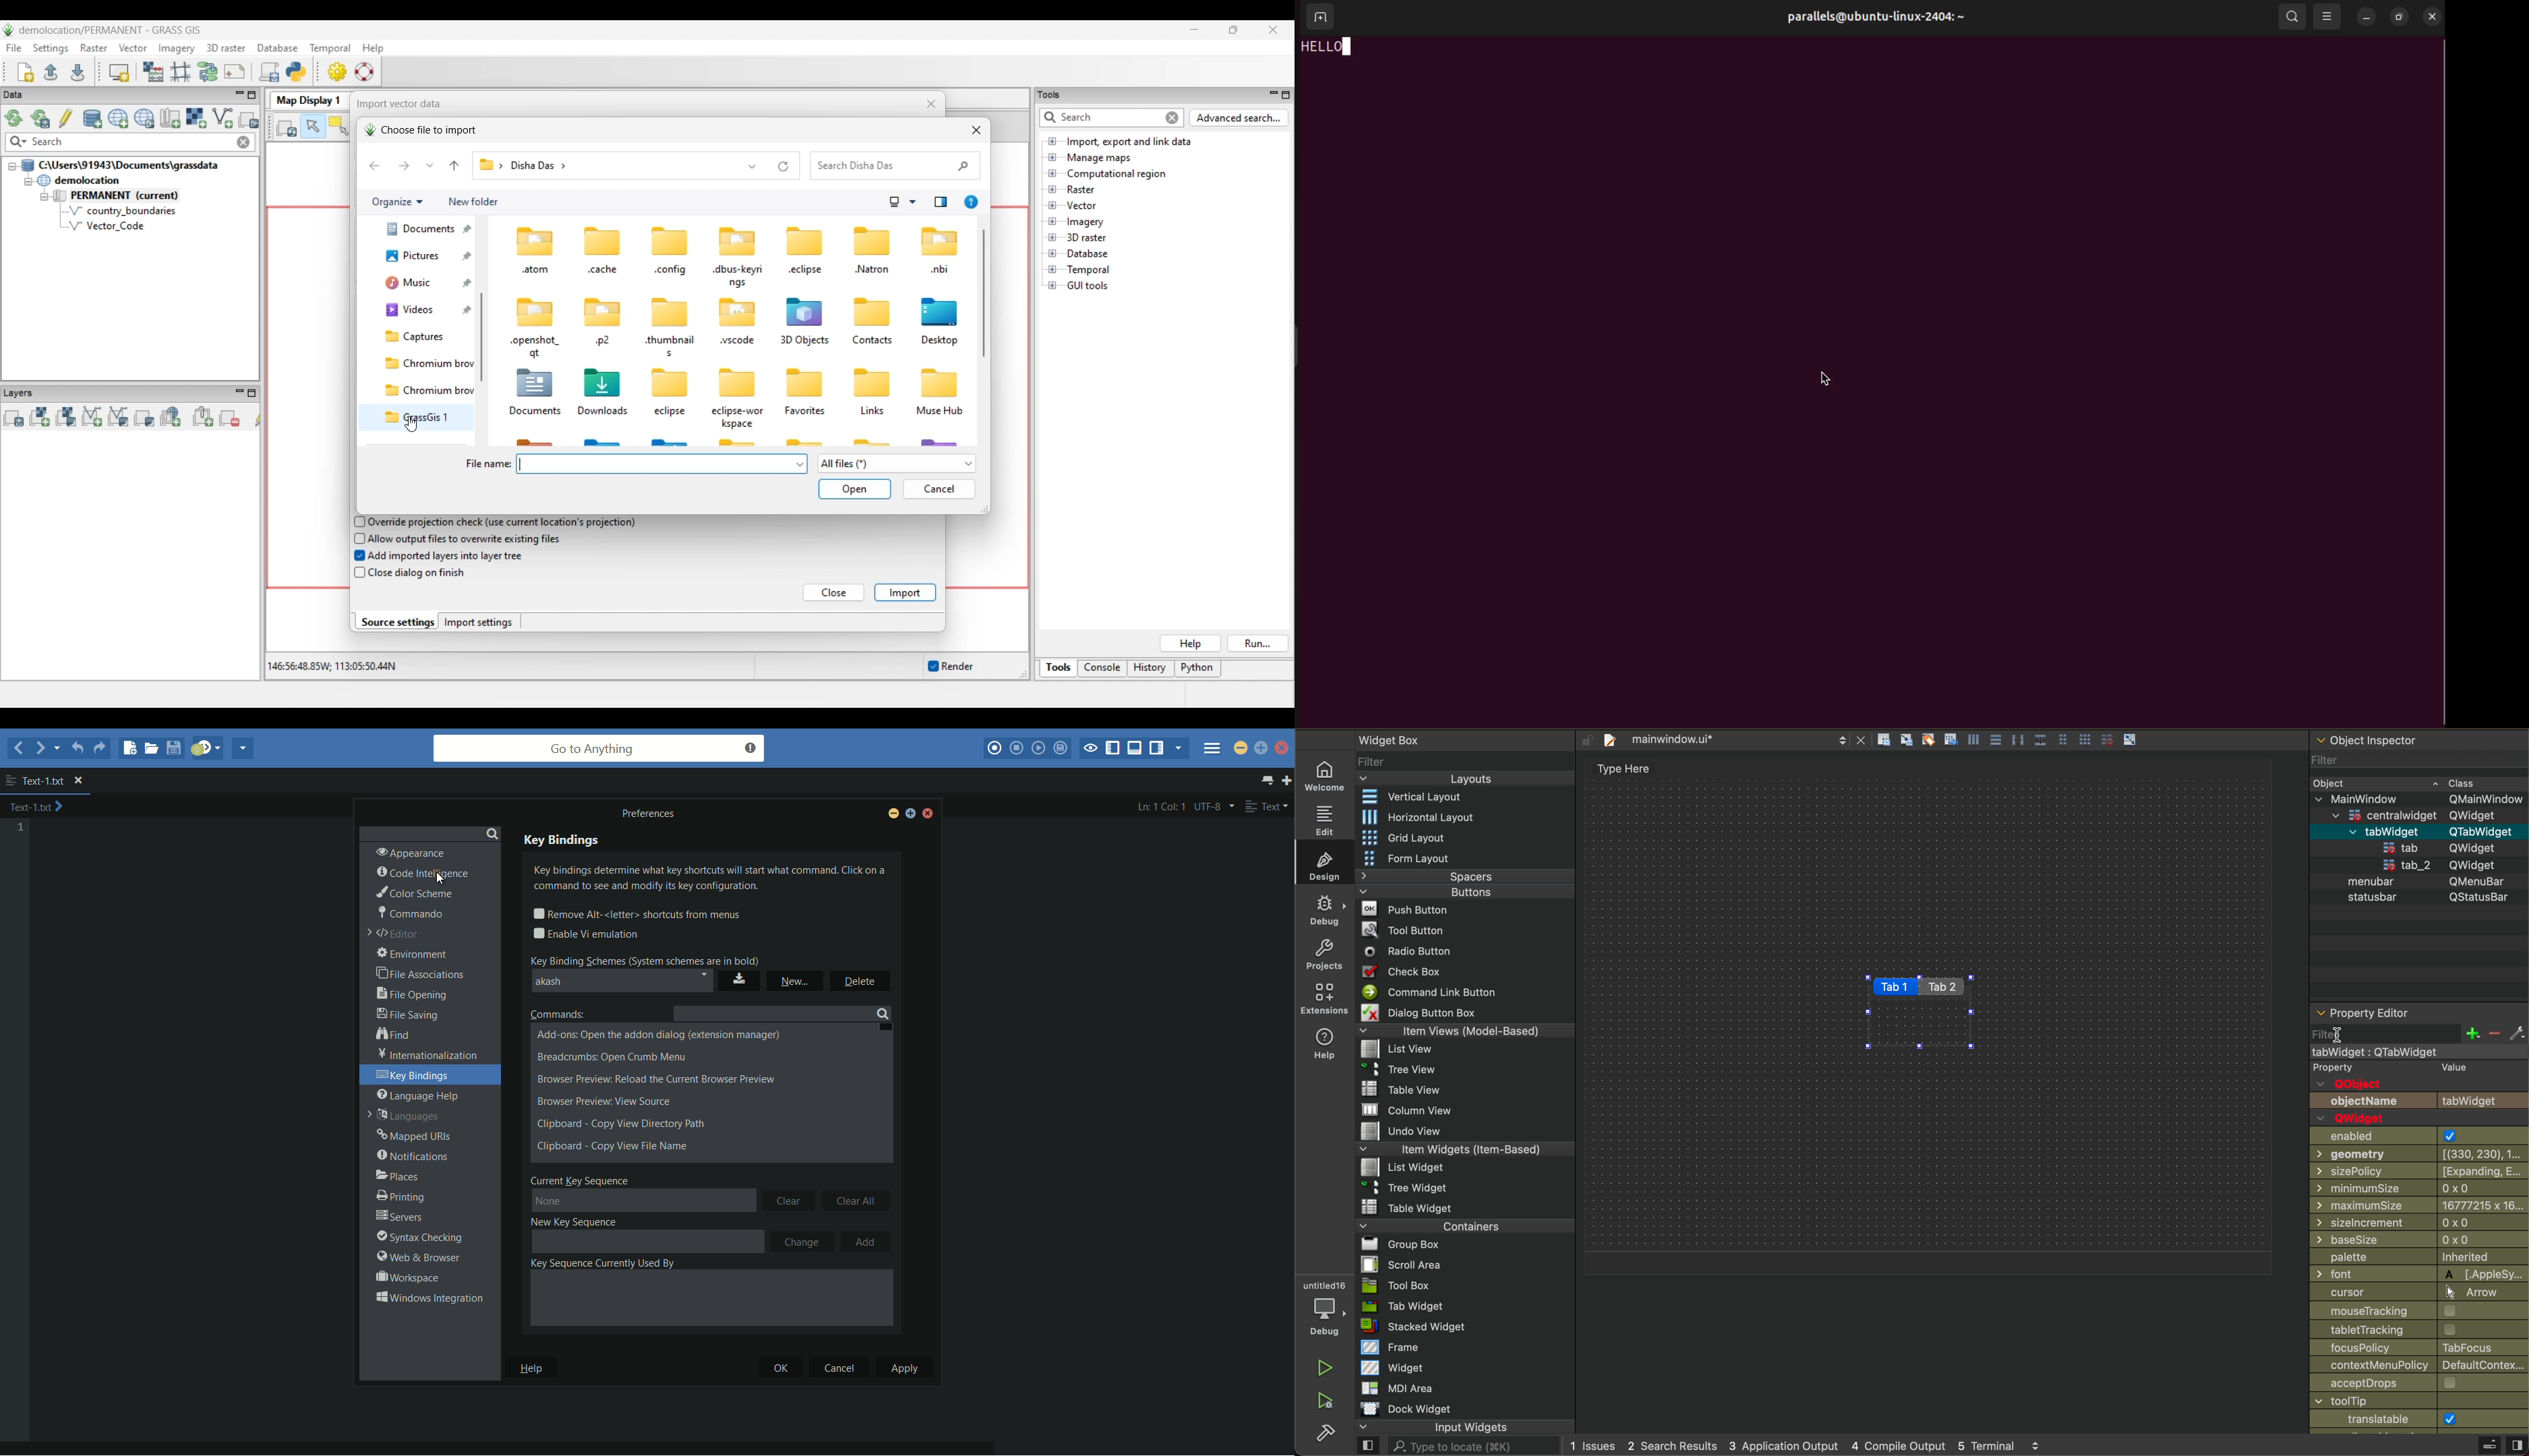 The width and height of the screenshot is (2548, 1456). What do you see at coordinates (2290, 16) in the screenshot?
I see `search` at bounding box center [2290, 16].